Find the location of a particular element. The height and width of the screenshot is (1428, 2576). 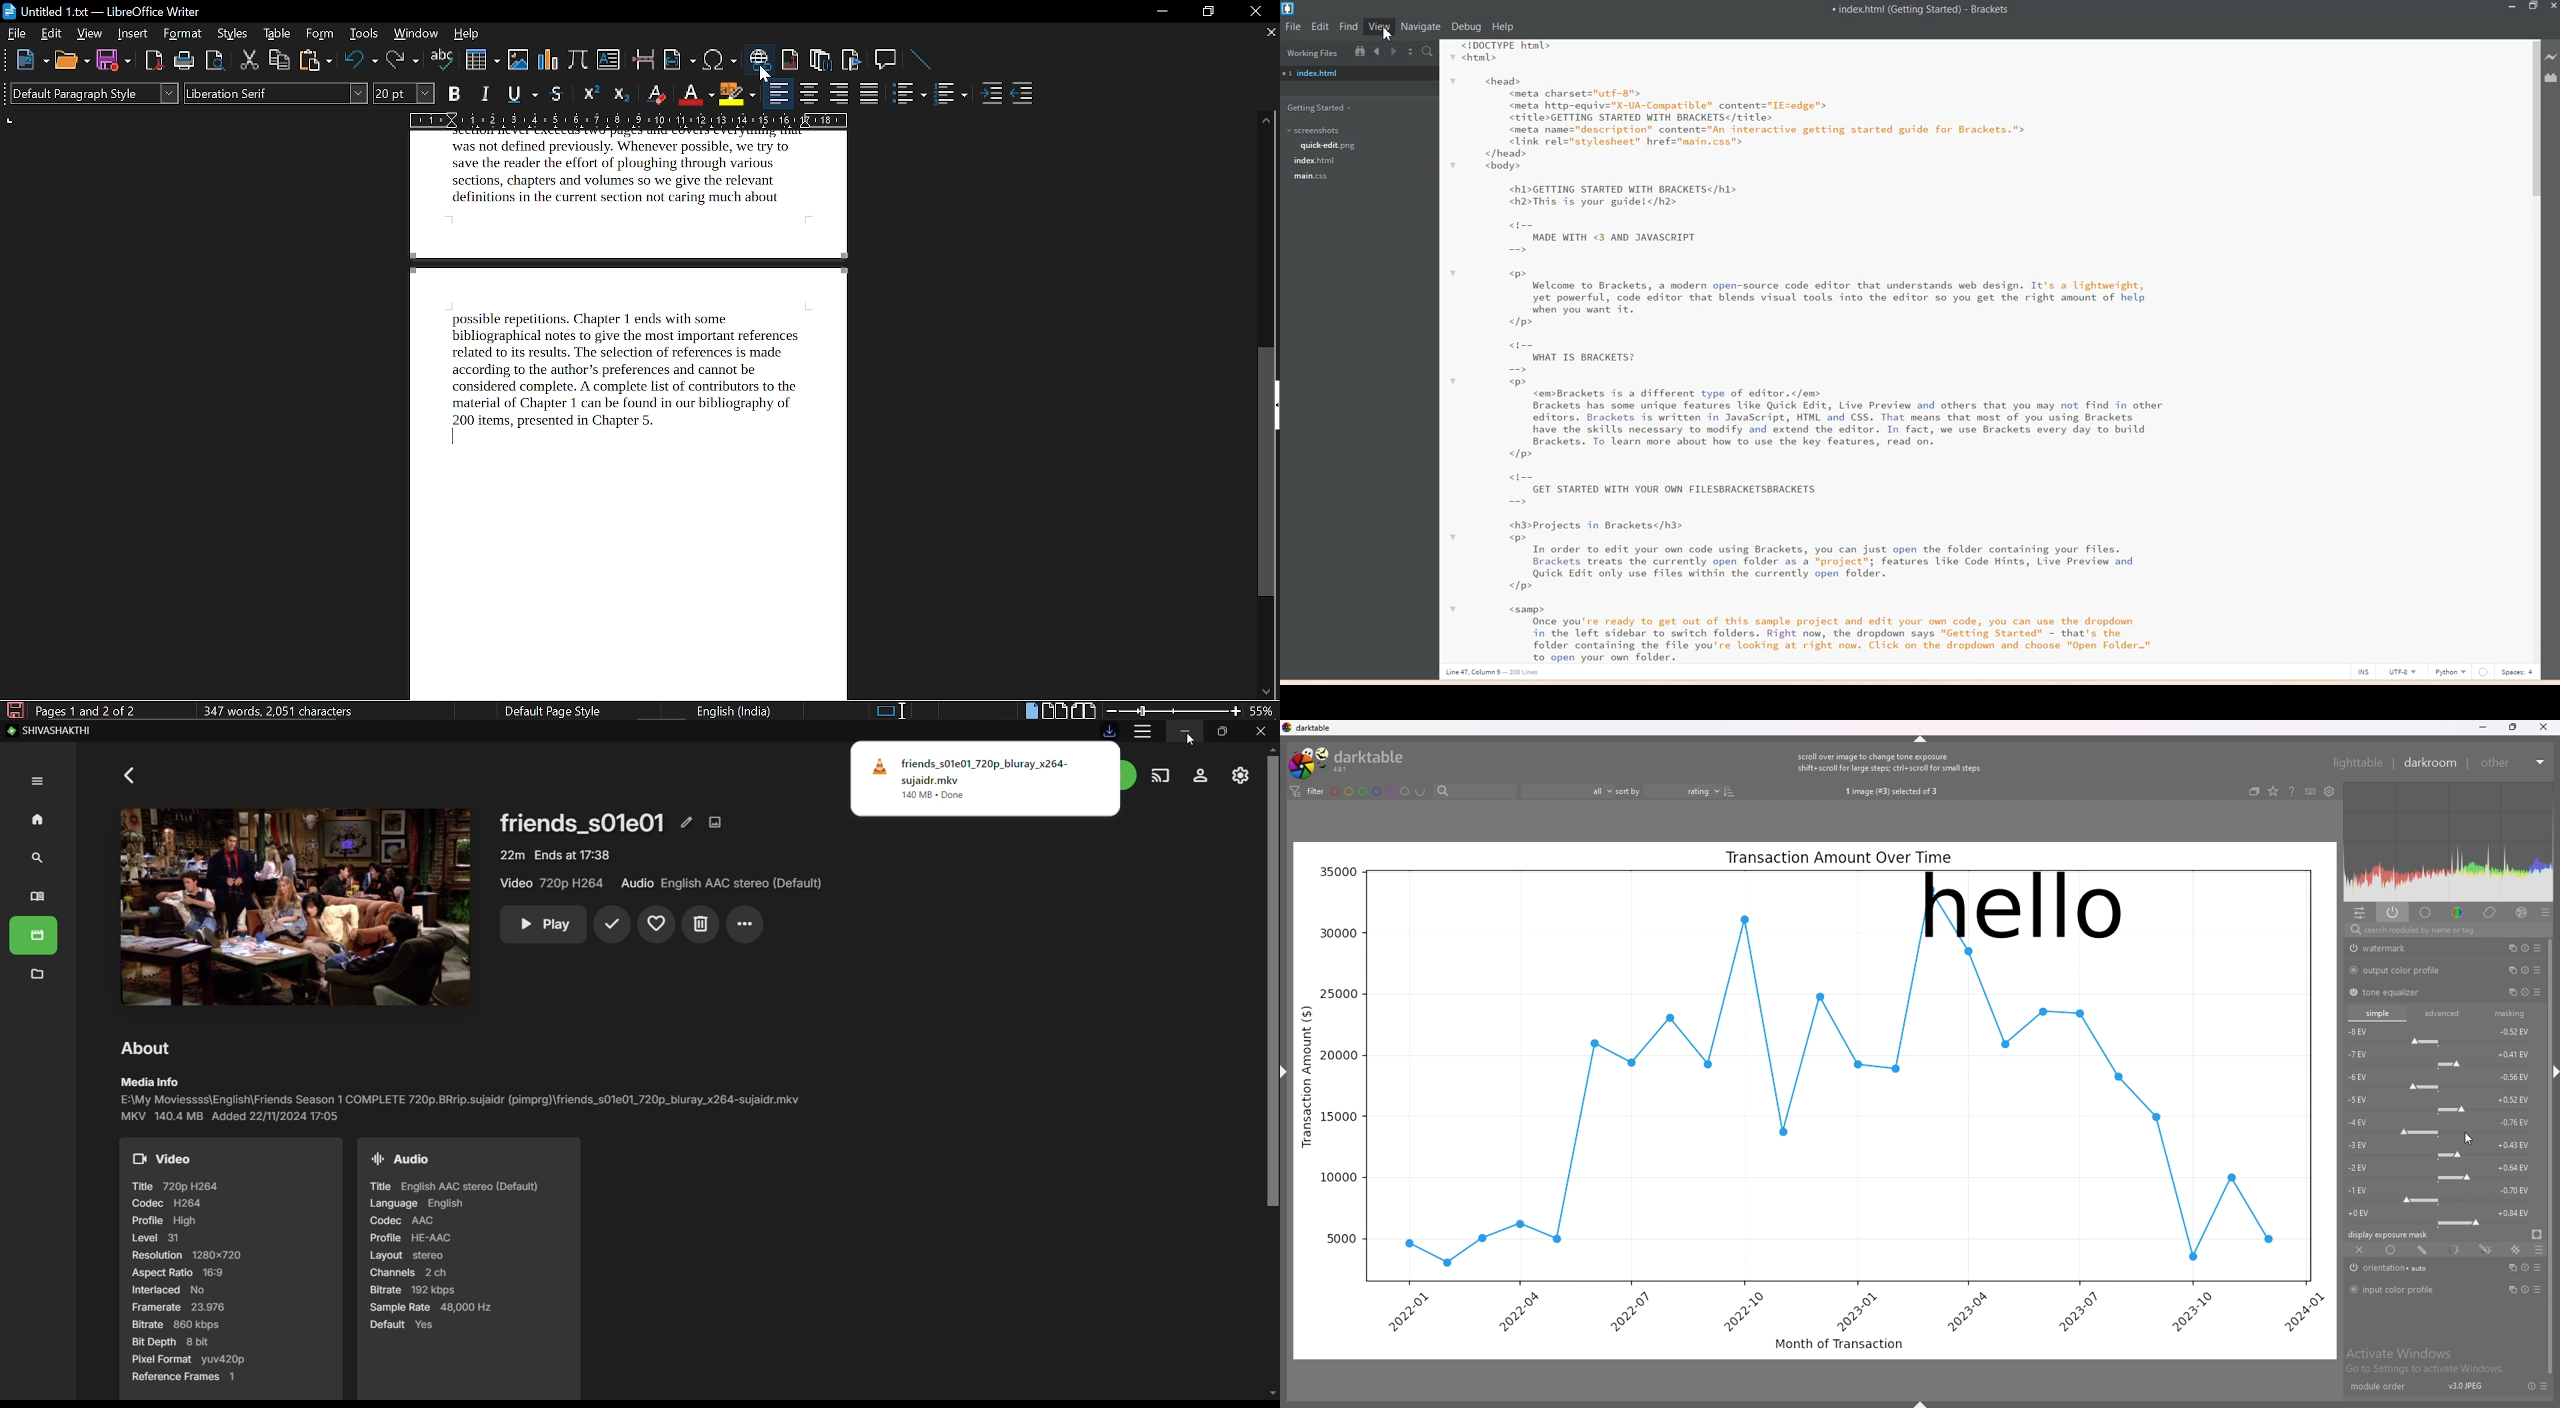

Minimize is located at coordinates (1185, 731).